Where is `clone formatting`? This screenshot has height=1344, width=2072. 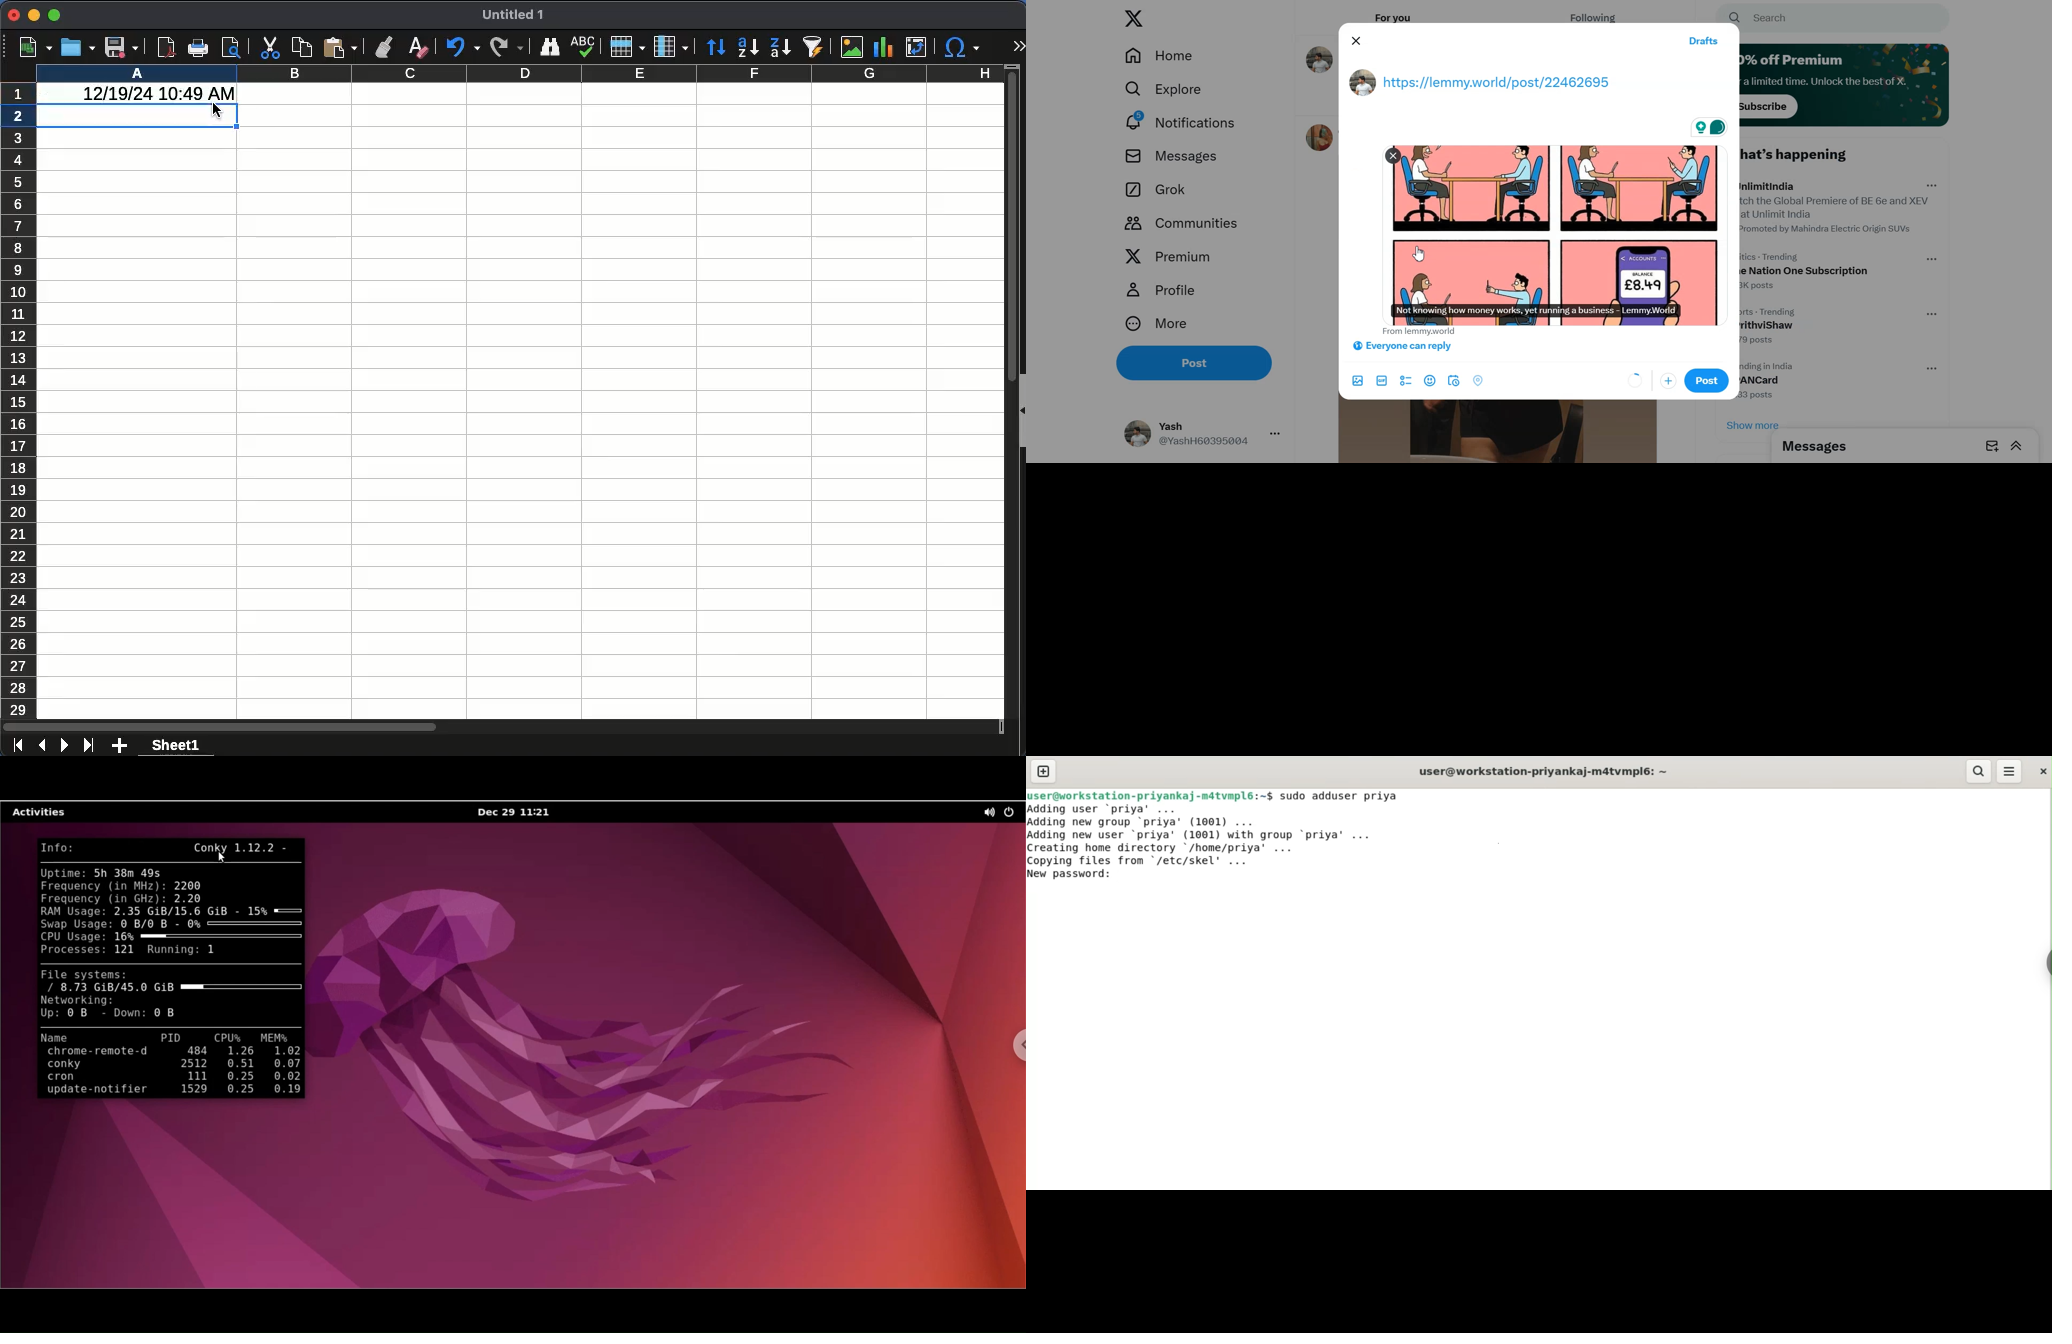 clone formatting is located at coordinates (386, 48).